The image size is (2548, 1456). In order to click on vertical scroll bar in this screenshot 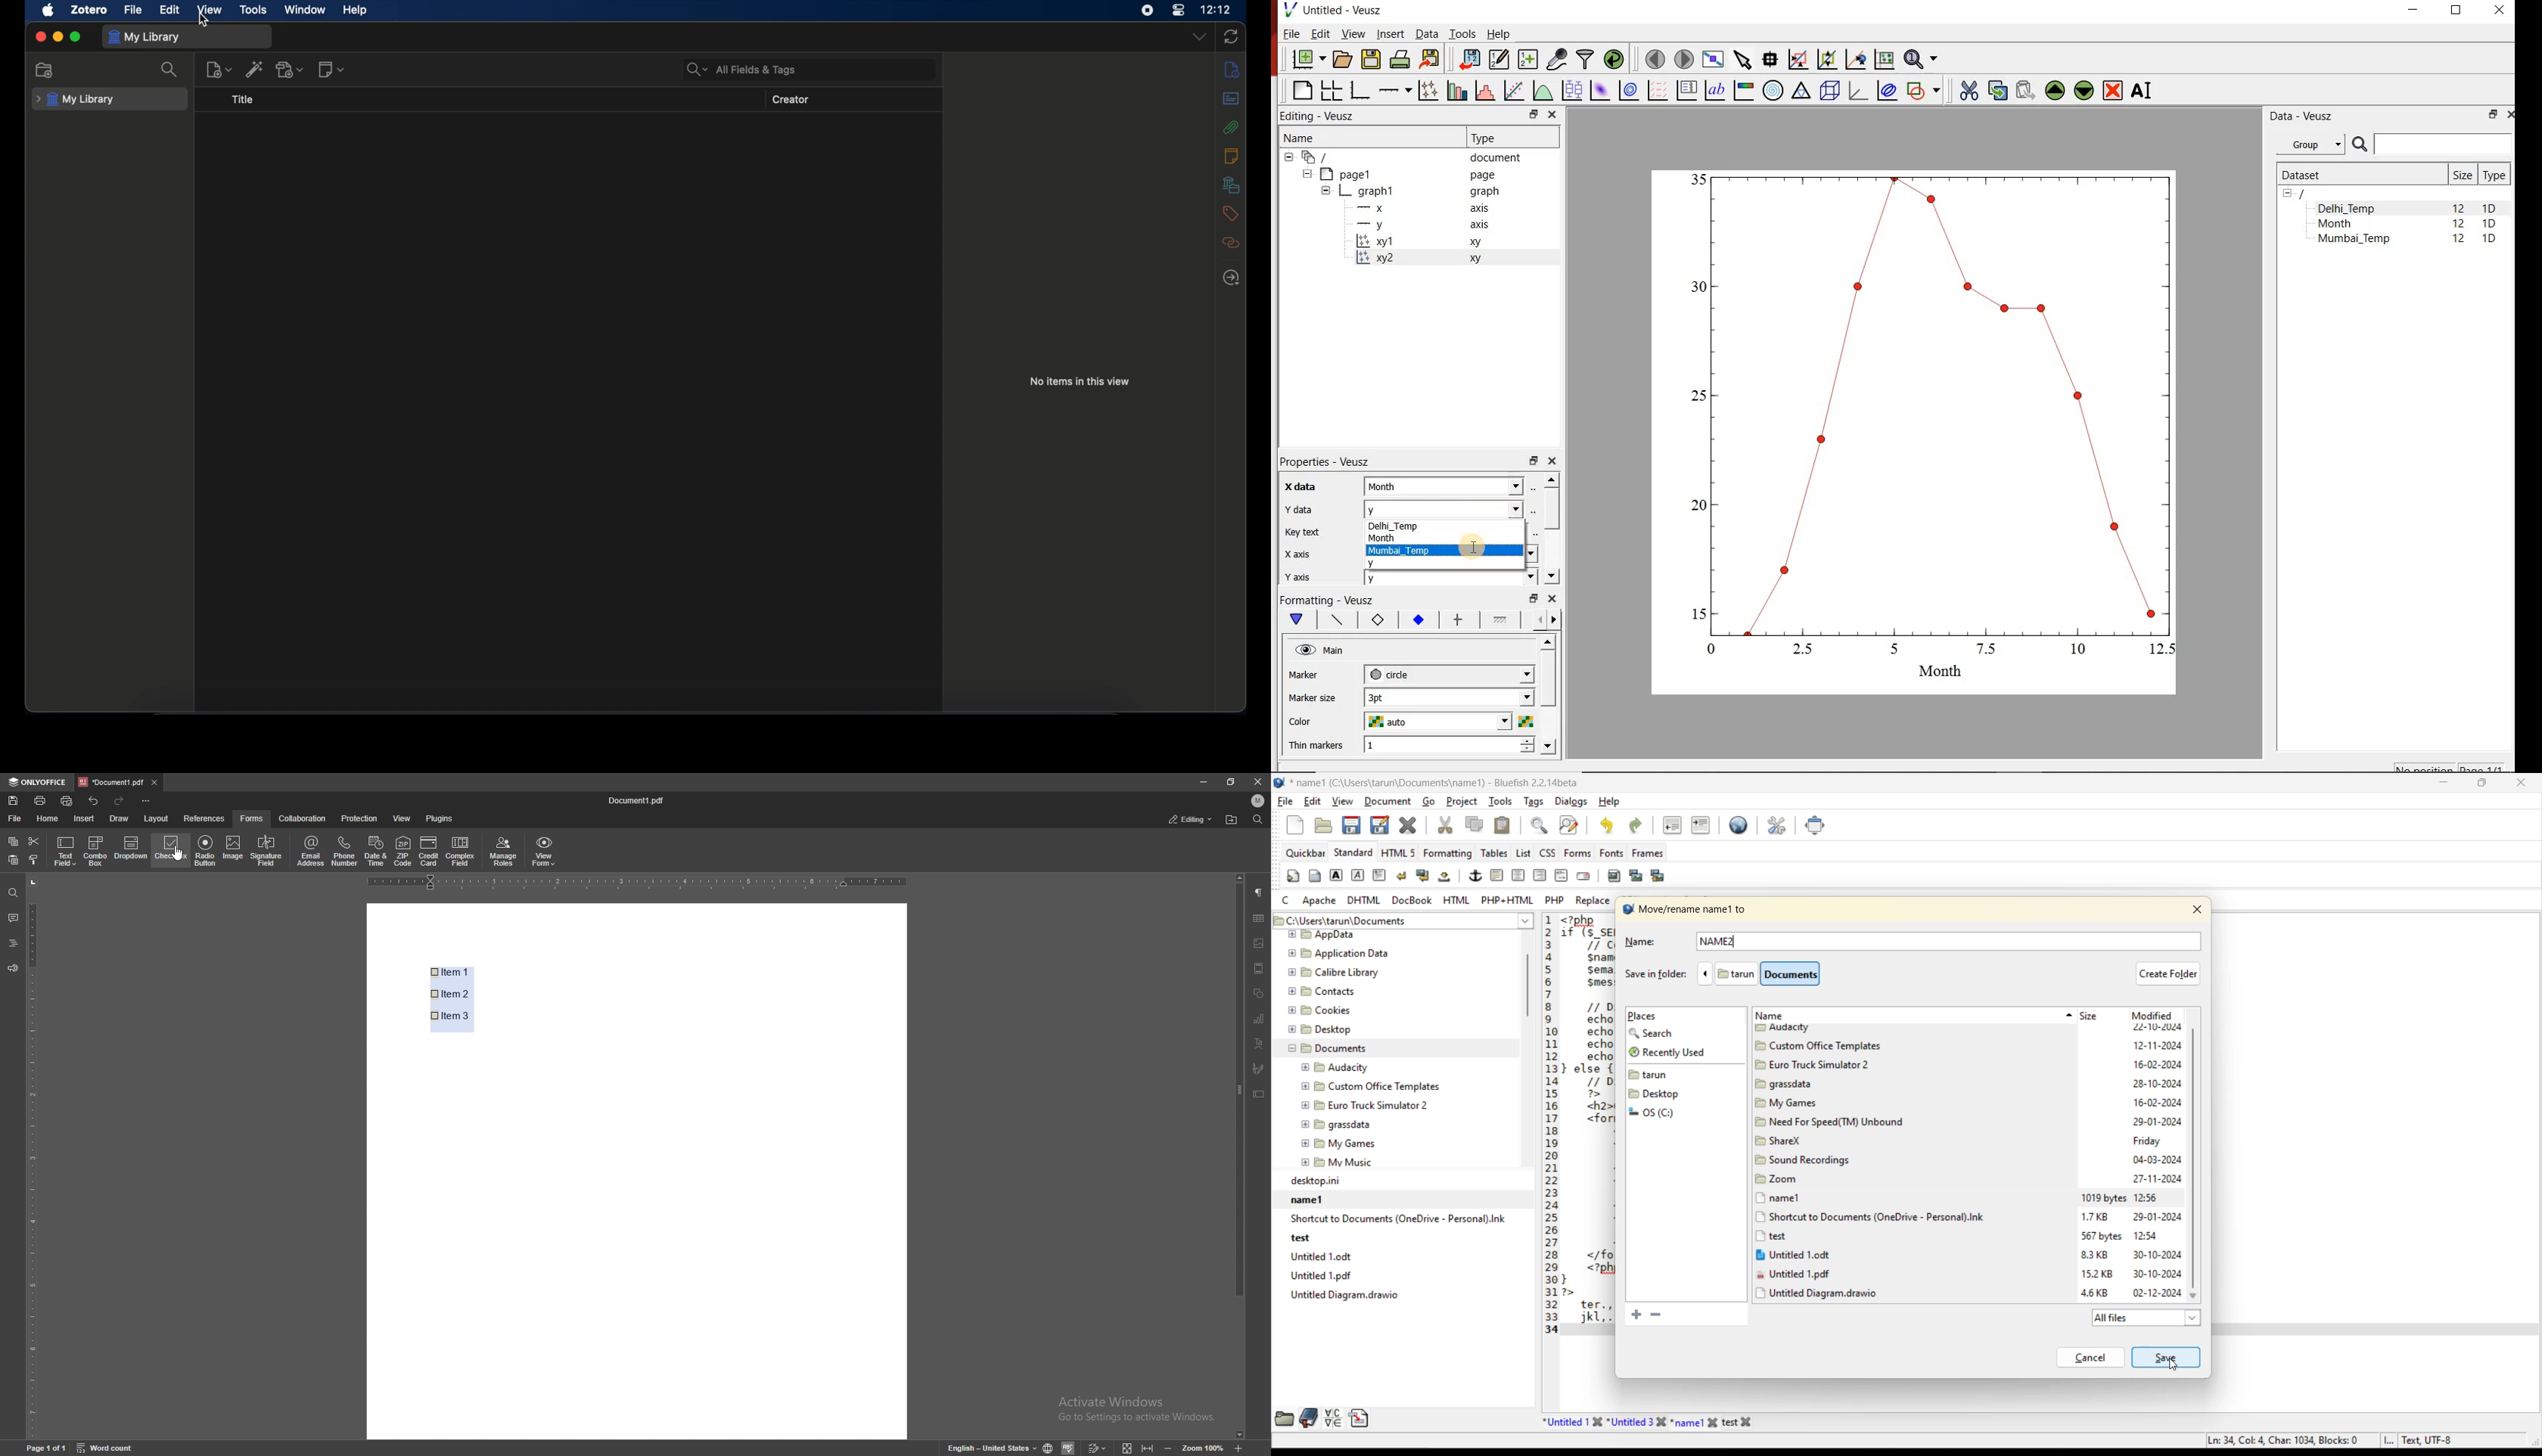, I will do `click(1529, 994)`.